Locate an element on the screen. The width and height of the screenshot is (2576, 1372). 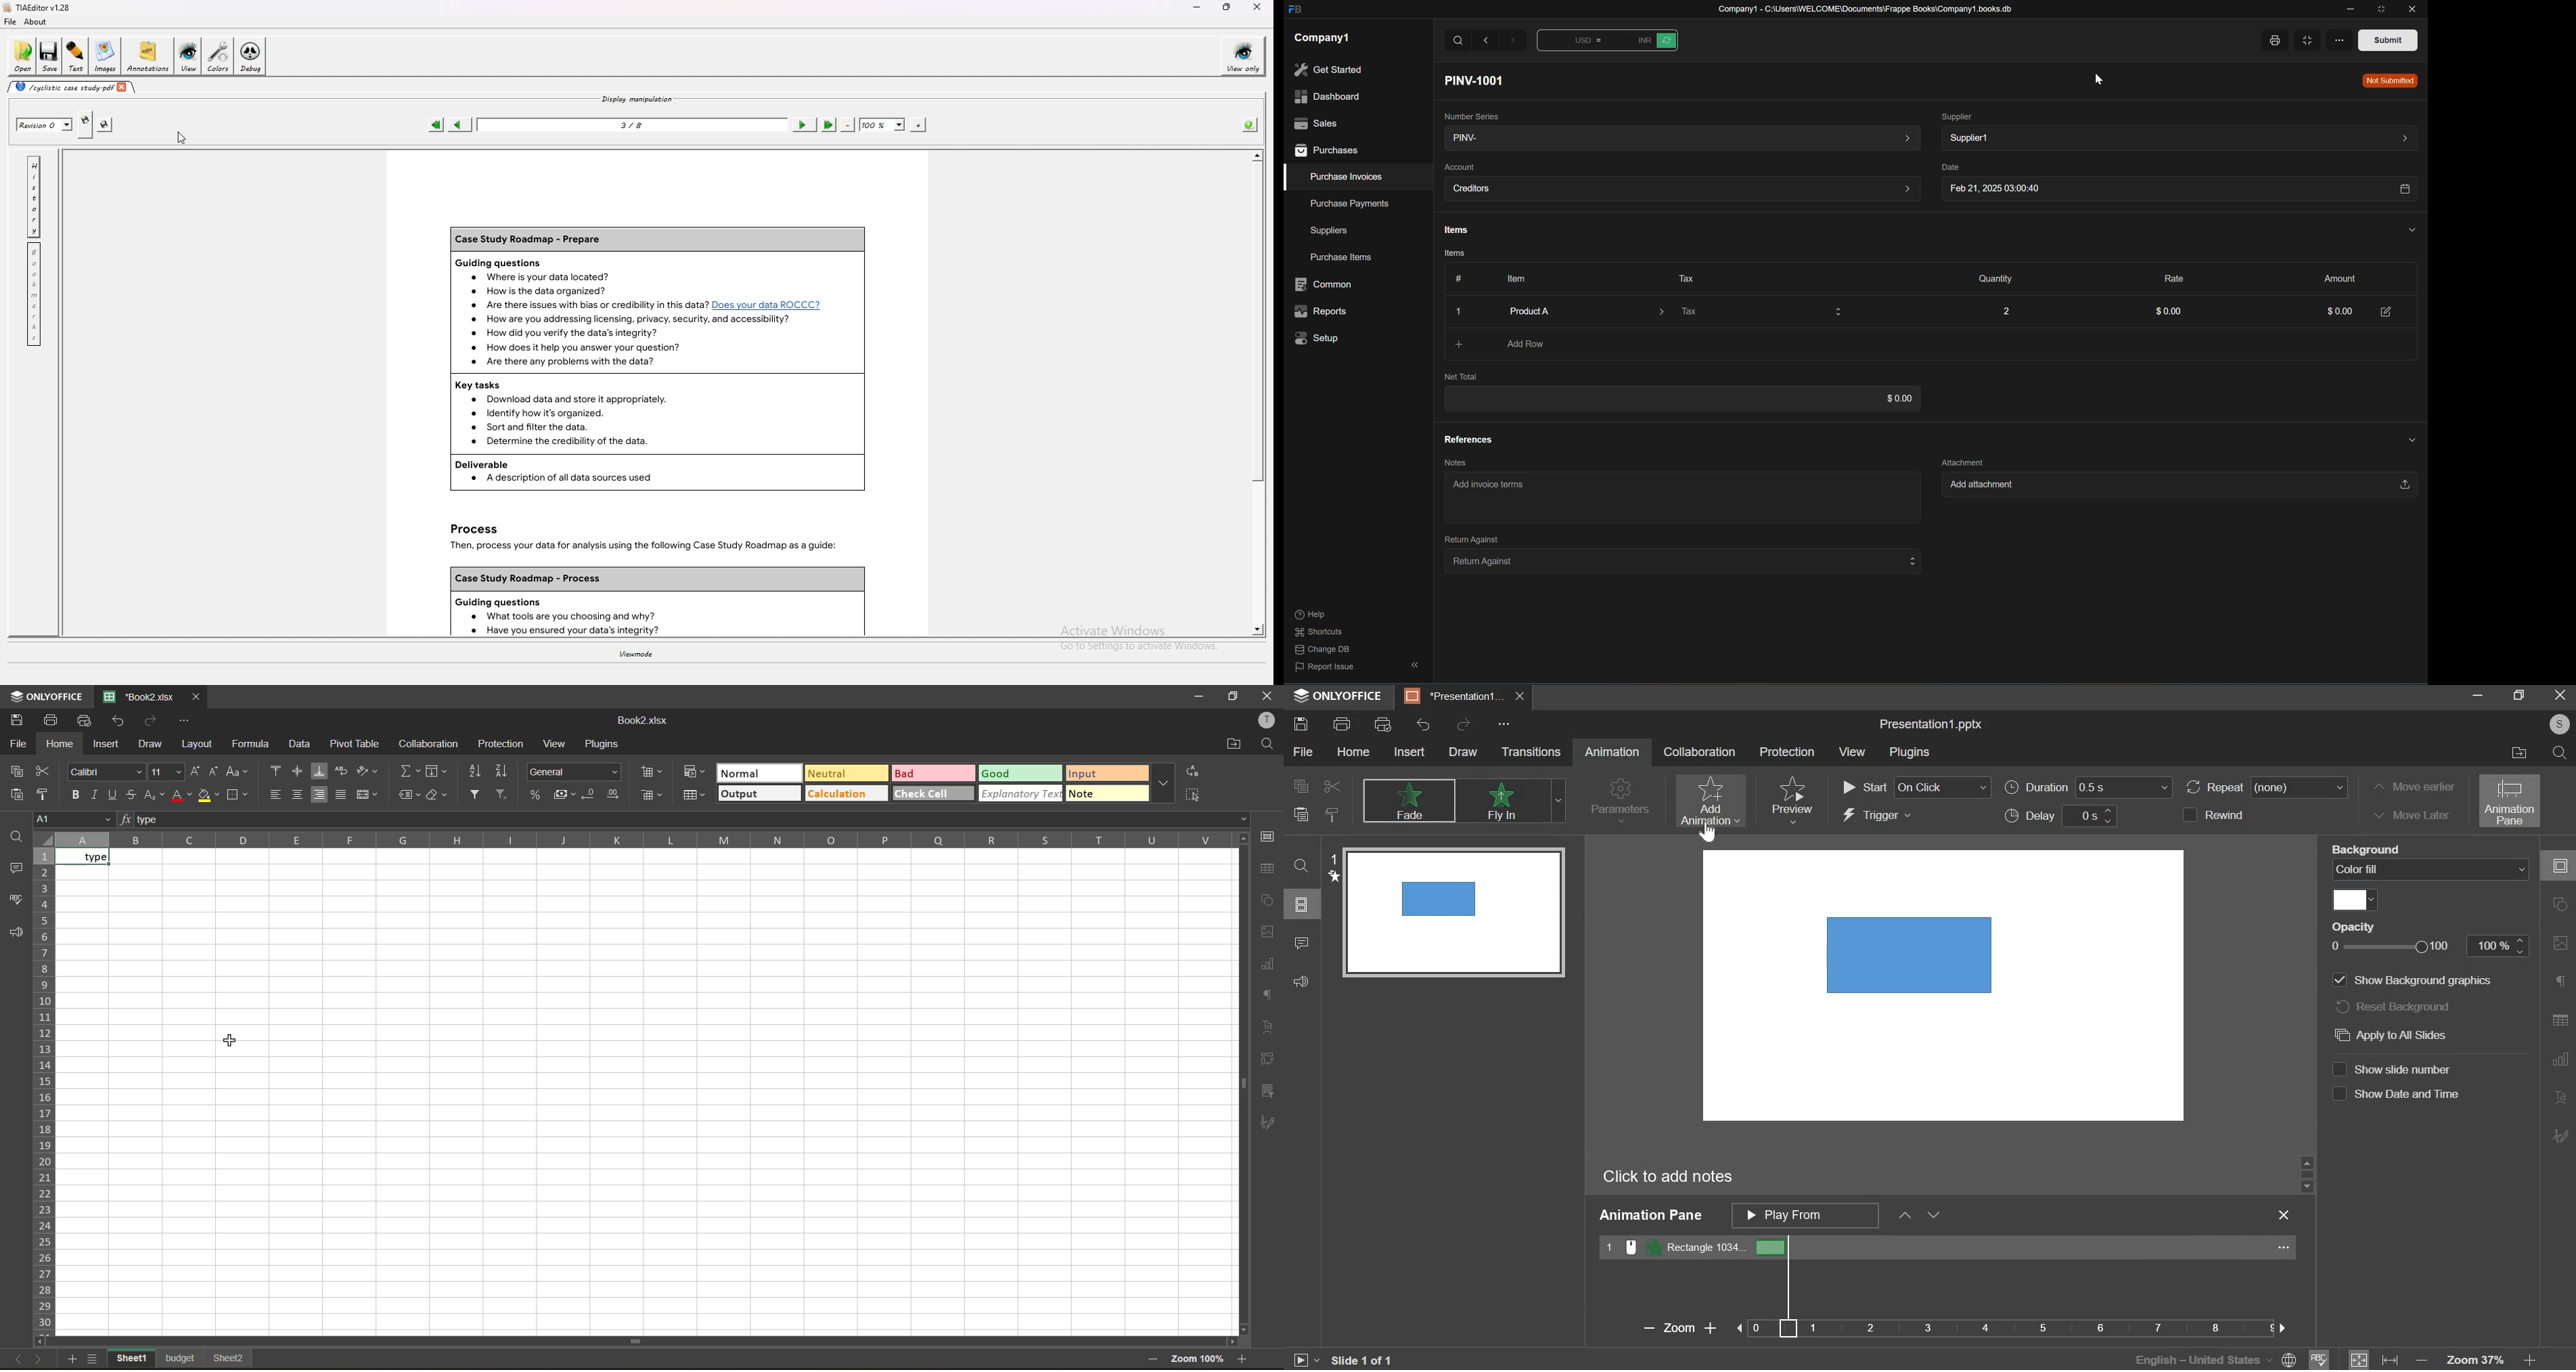
Back is located at coordinates (1487, 40).